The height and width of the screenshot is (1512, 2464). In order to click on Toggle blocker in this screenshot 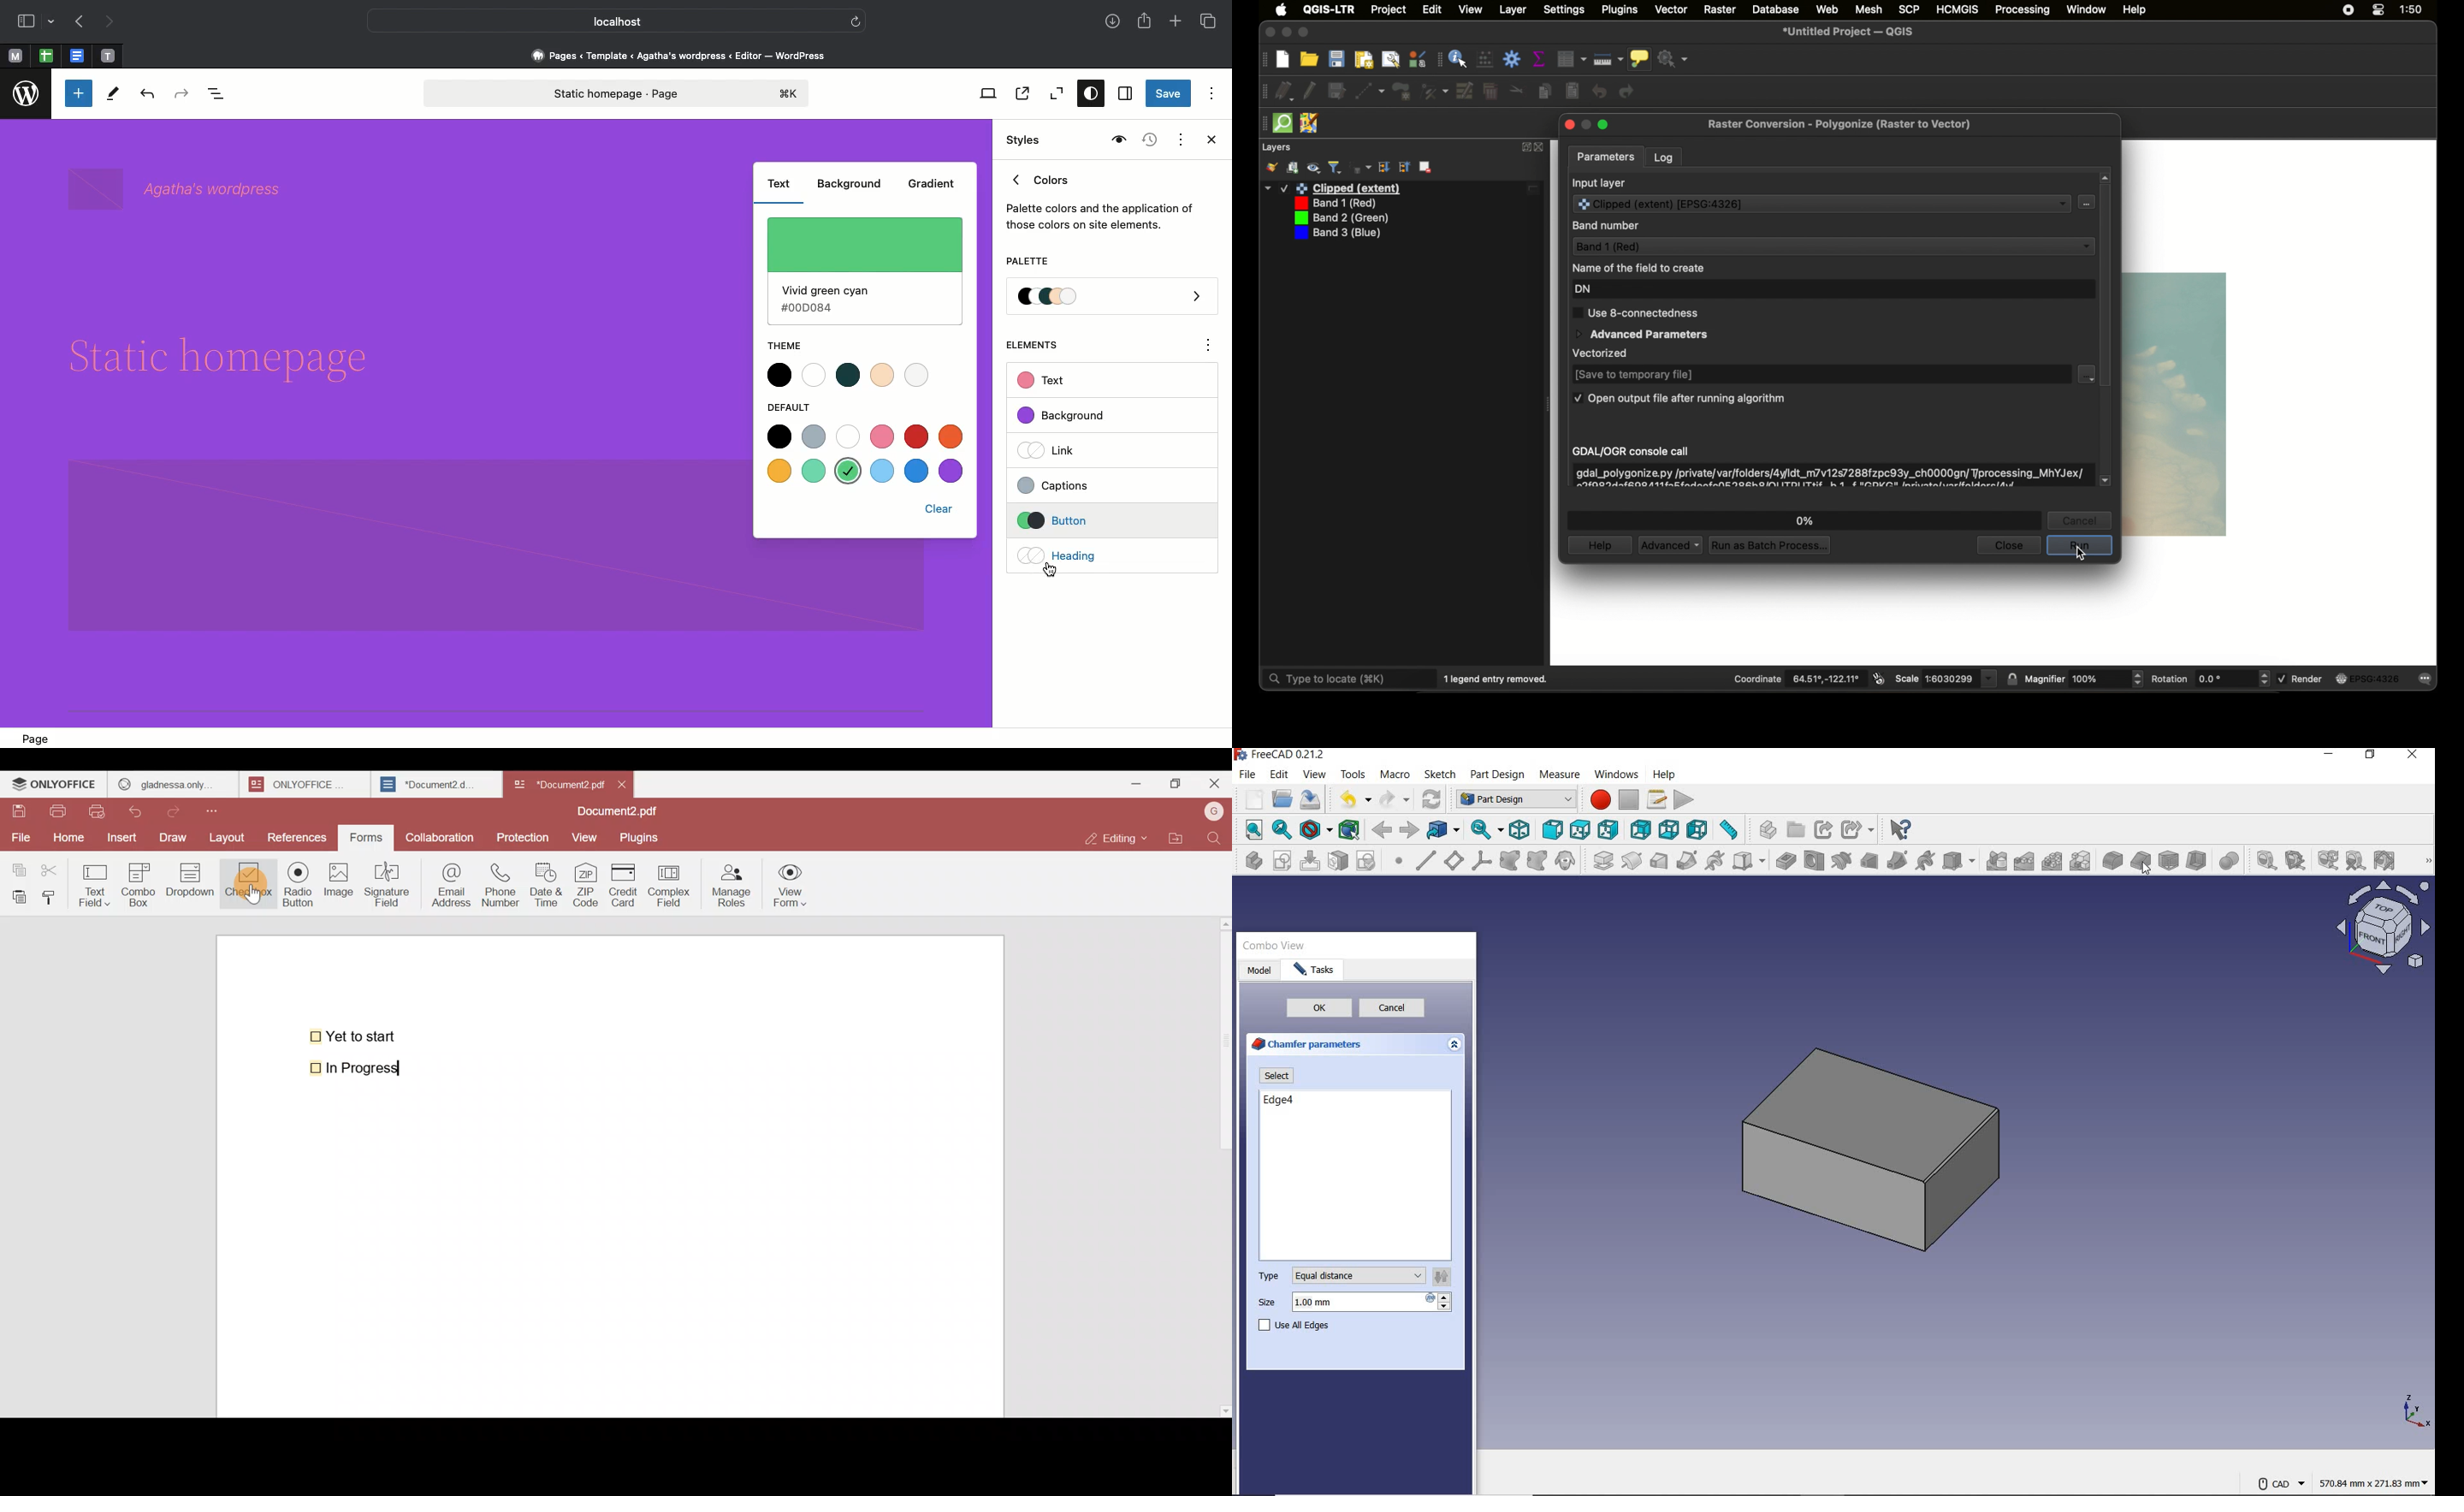, I will do `click(79, 93)`.